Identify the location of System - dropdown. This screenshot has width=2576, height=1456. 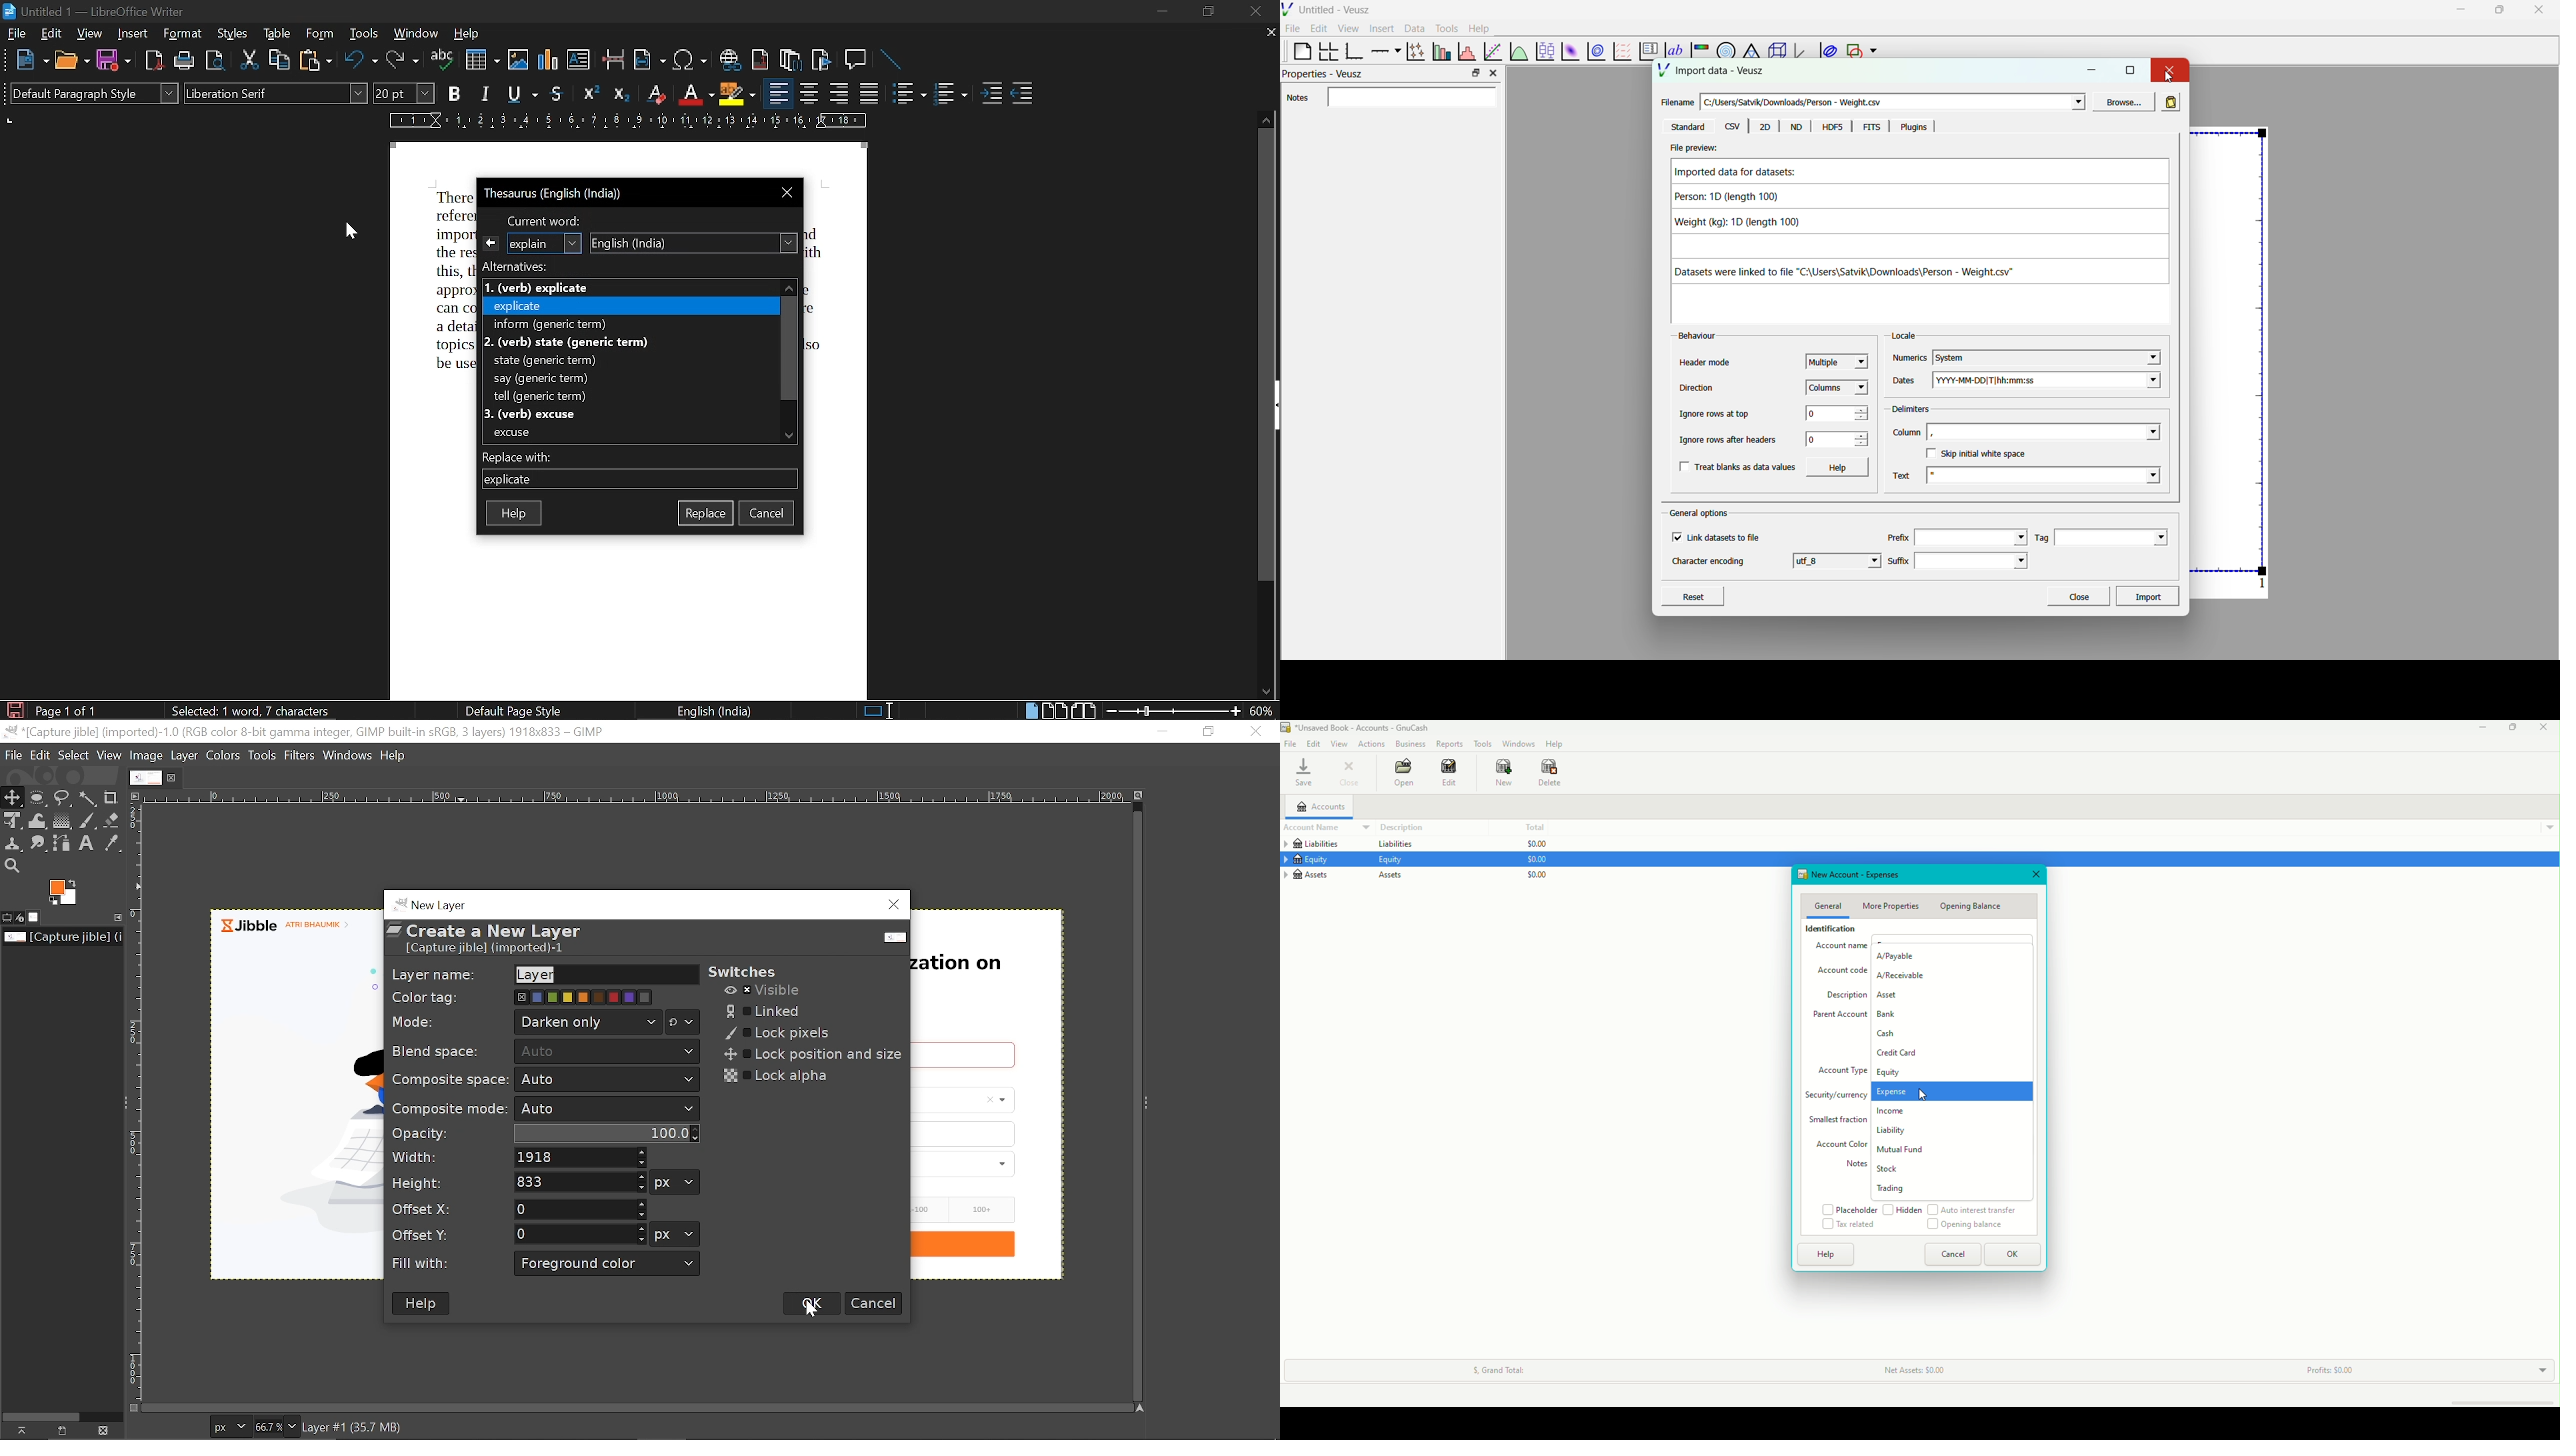
(2045, 352).